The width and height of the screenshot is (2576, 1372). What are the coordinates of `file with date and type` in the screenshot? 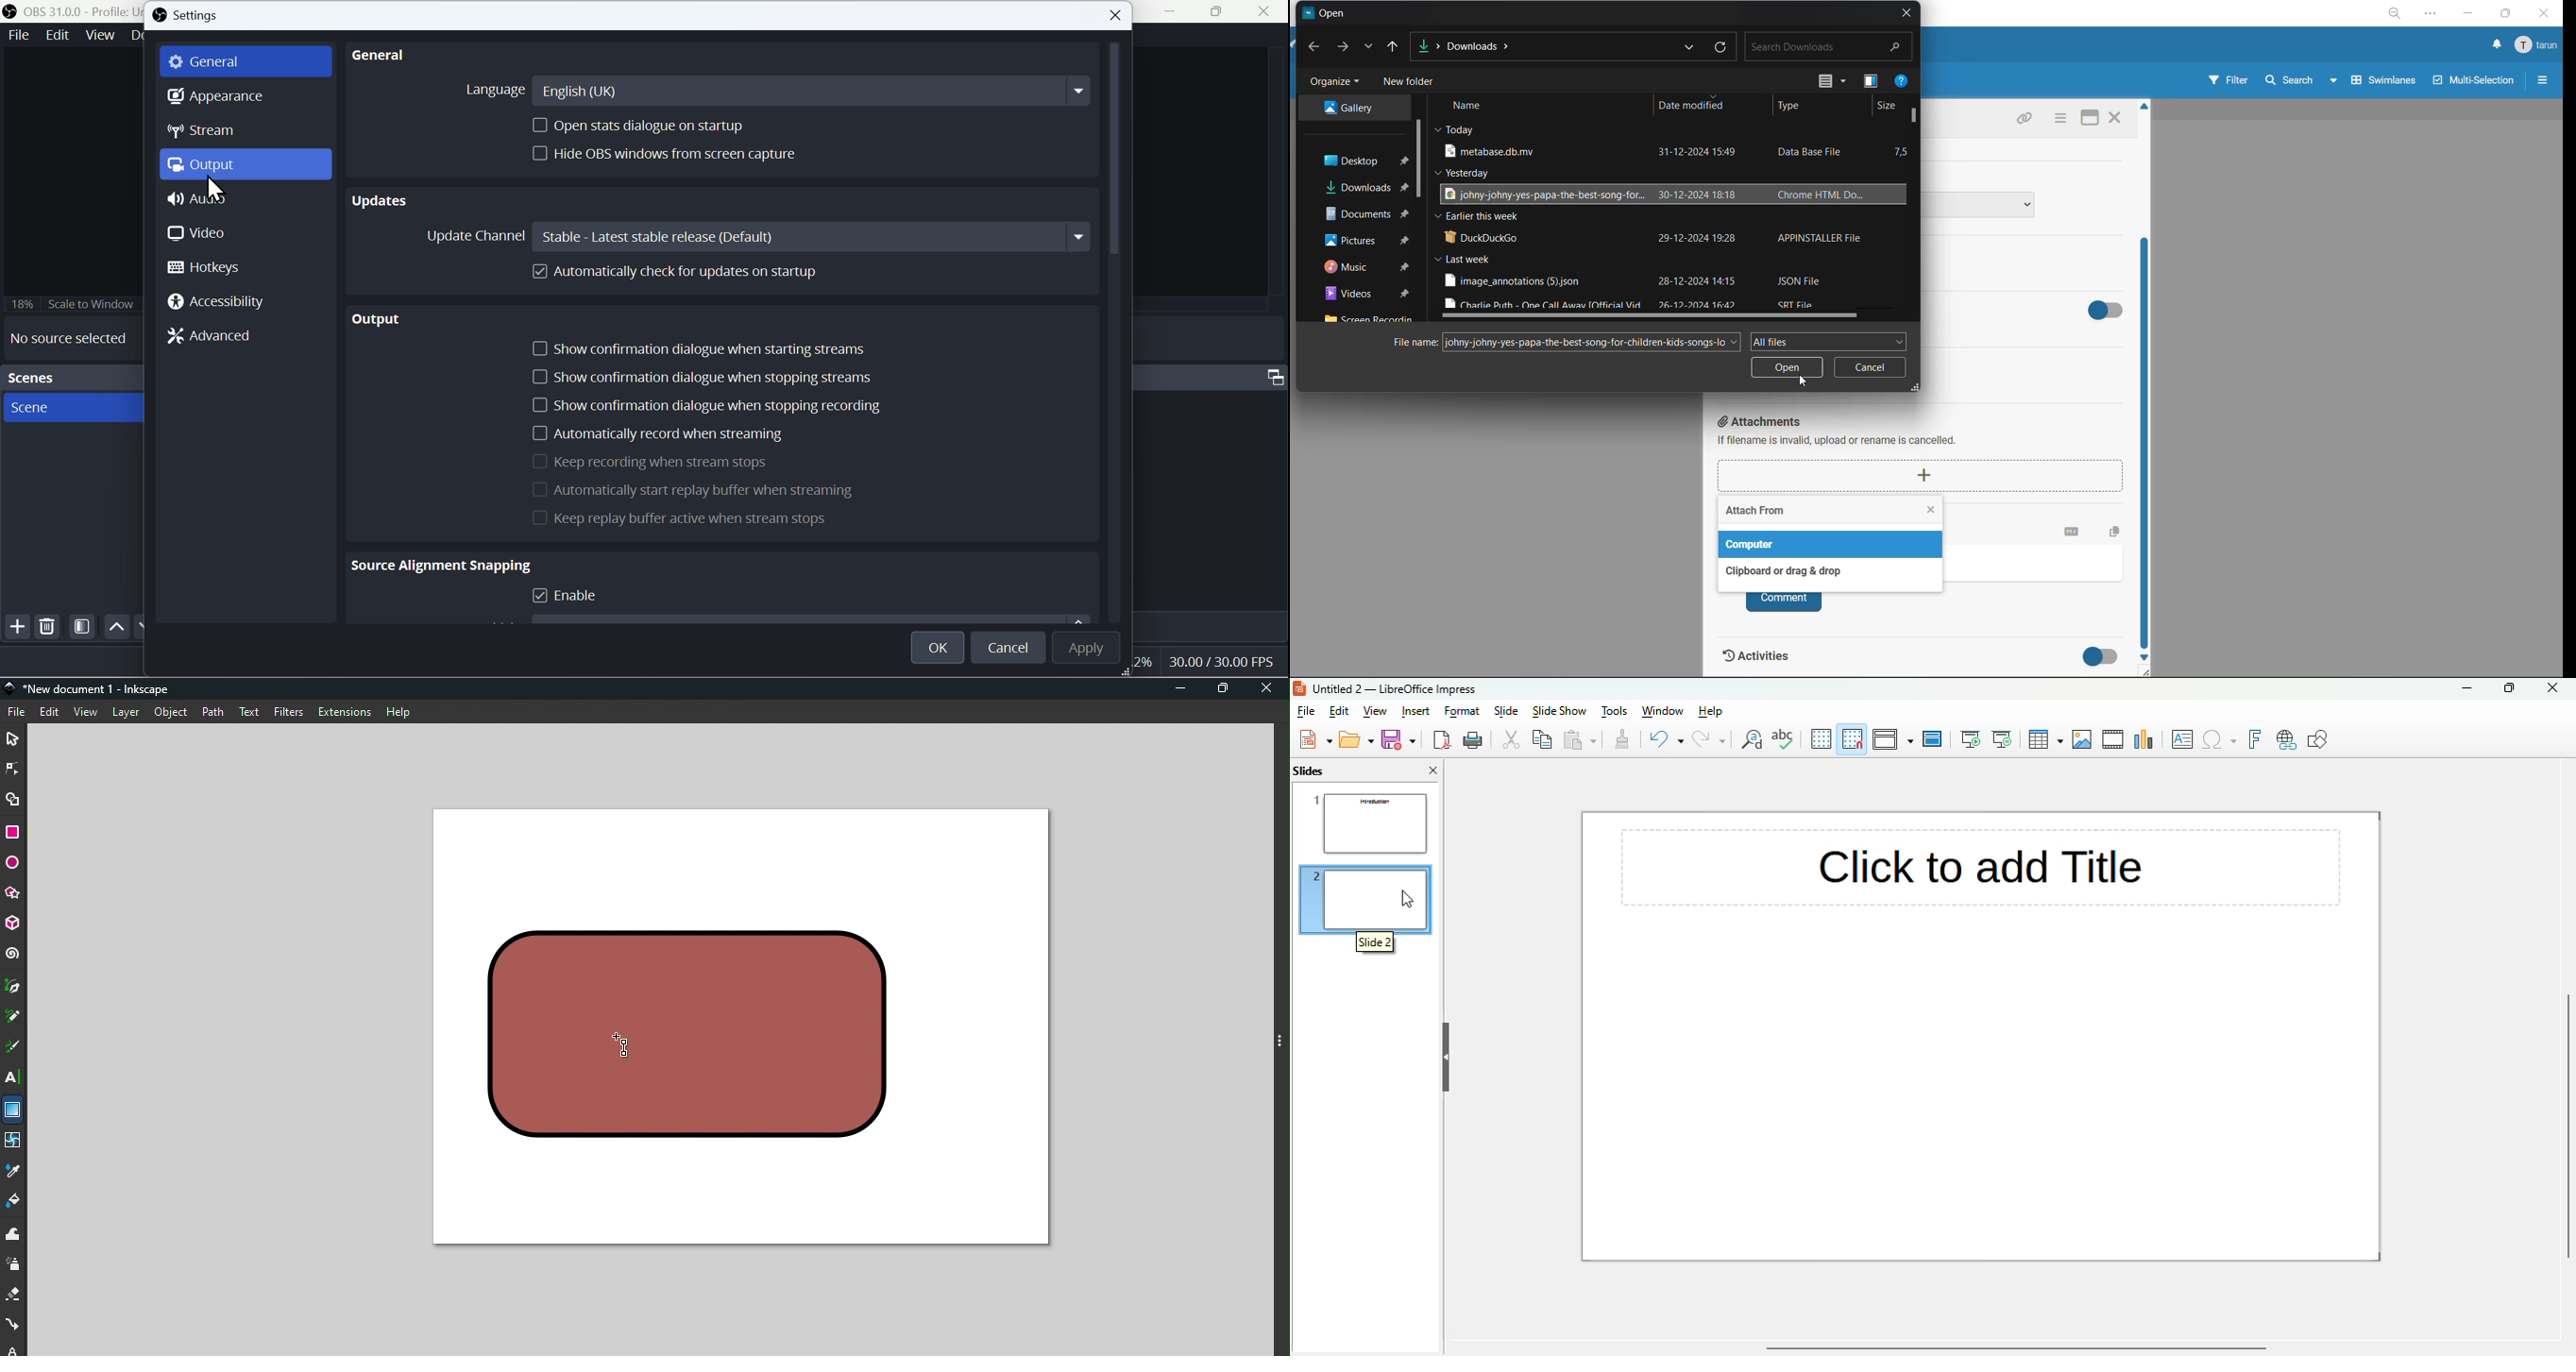 It's located at (1653, 194).